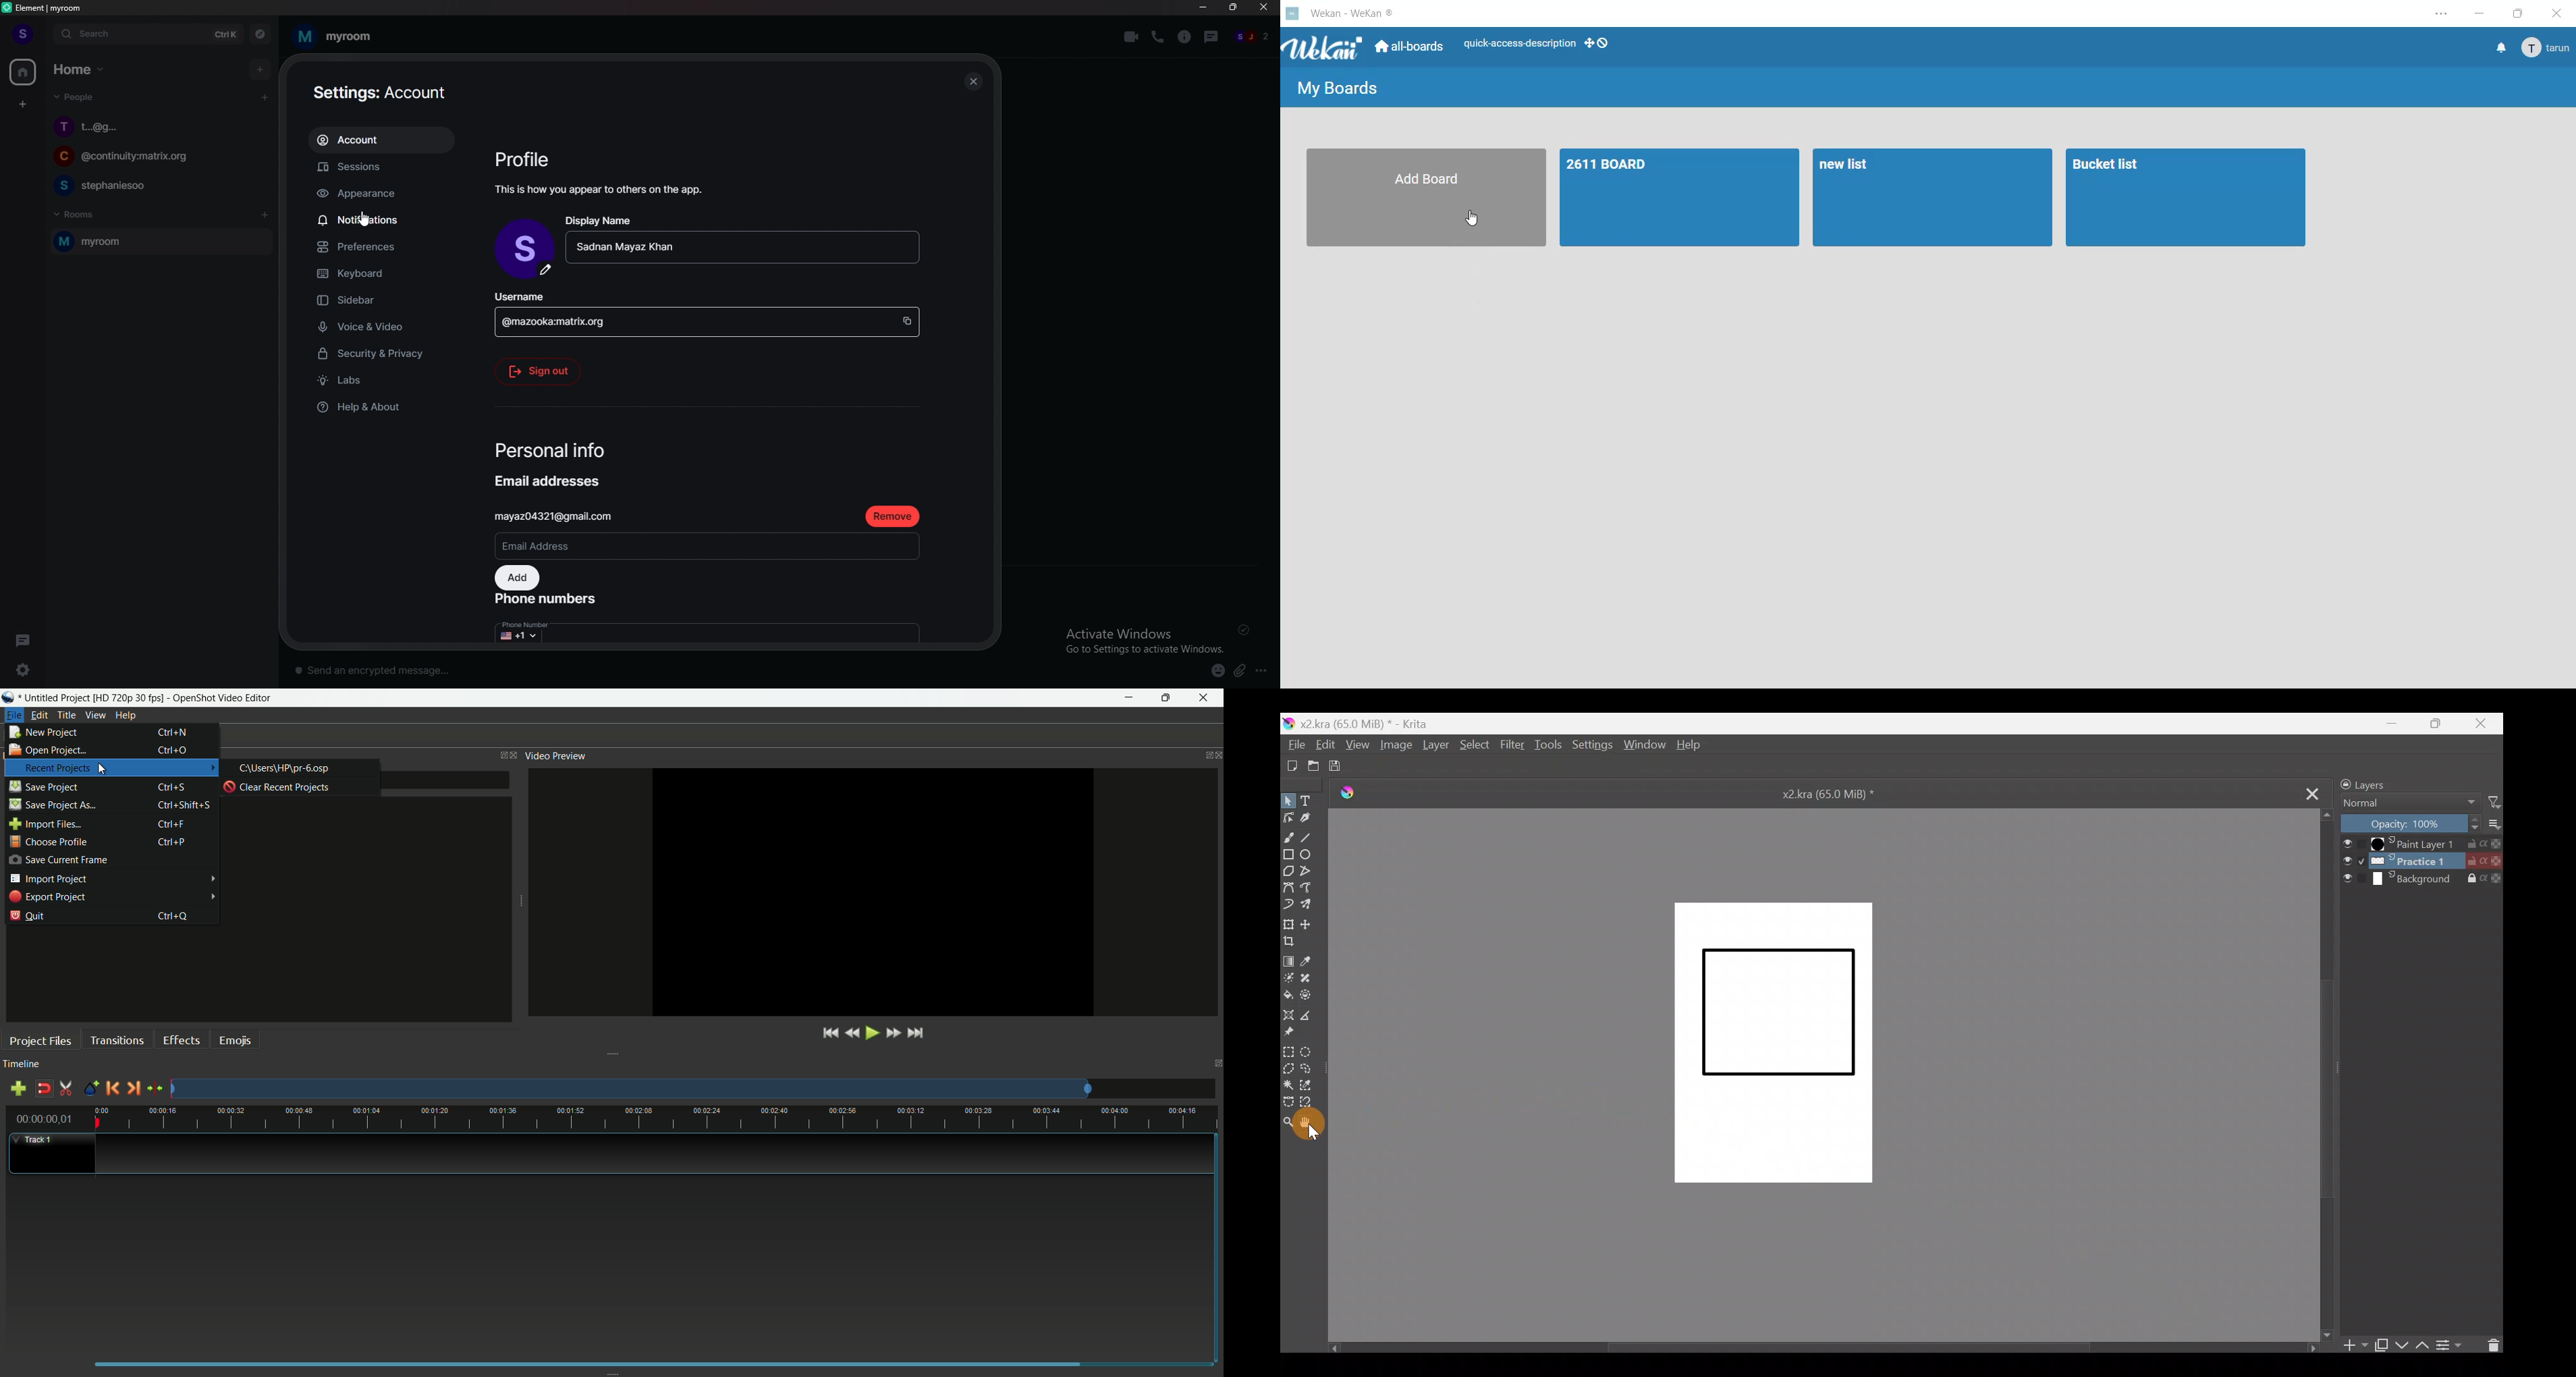 This screenshot has width=2576, height=1400. I want to click on Window, so click(1643, 746).